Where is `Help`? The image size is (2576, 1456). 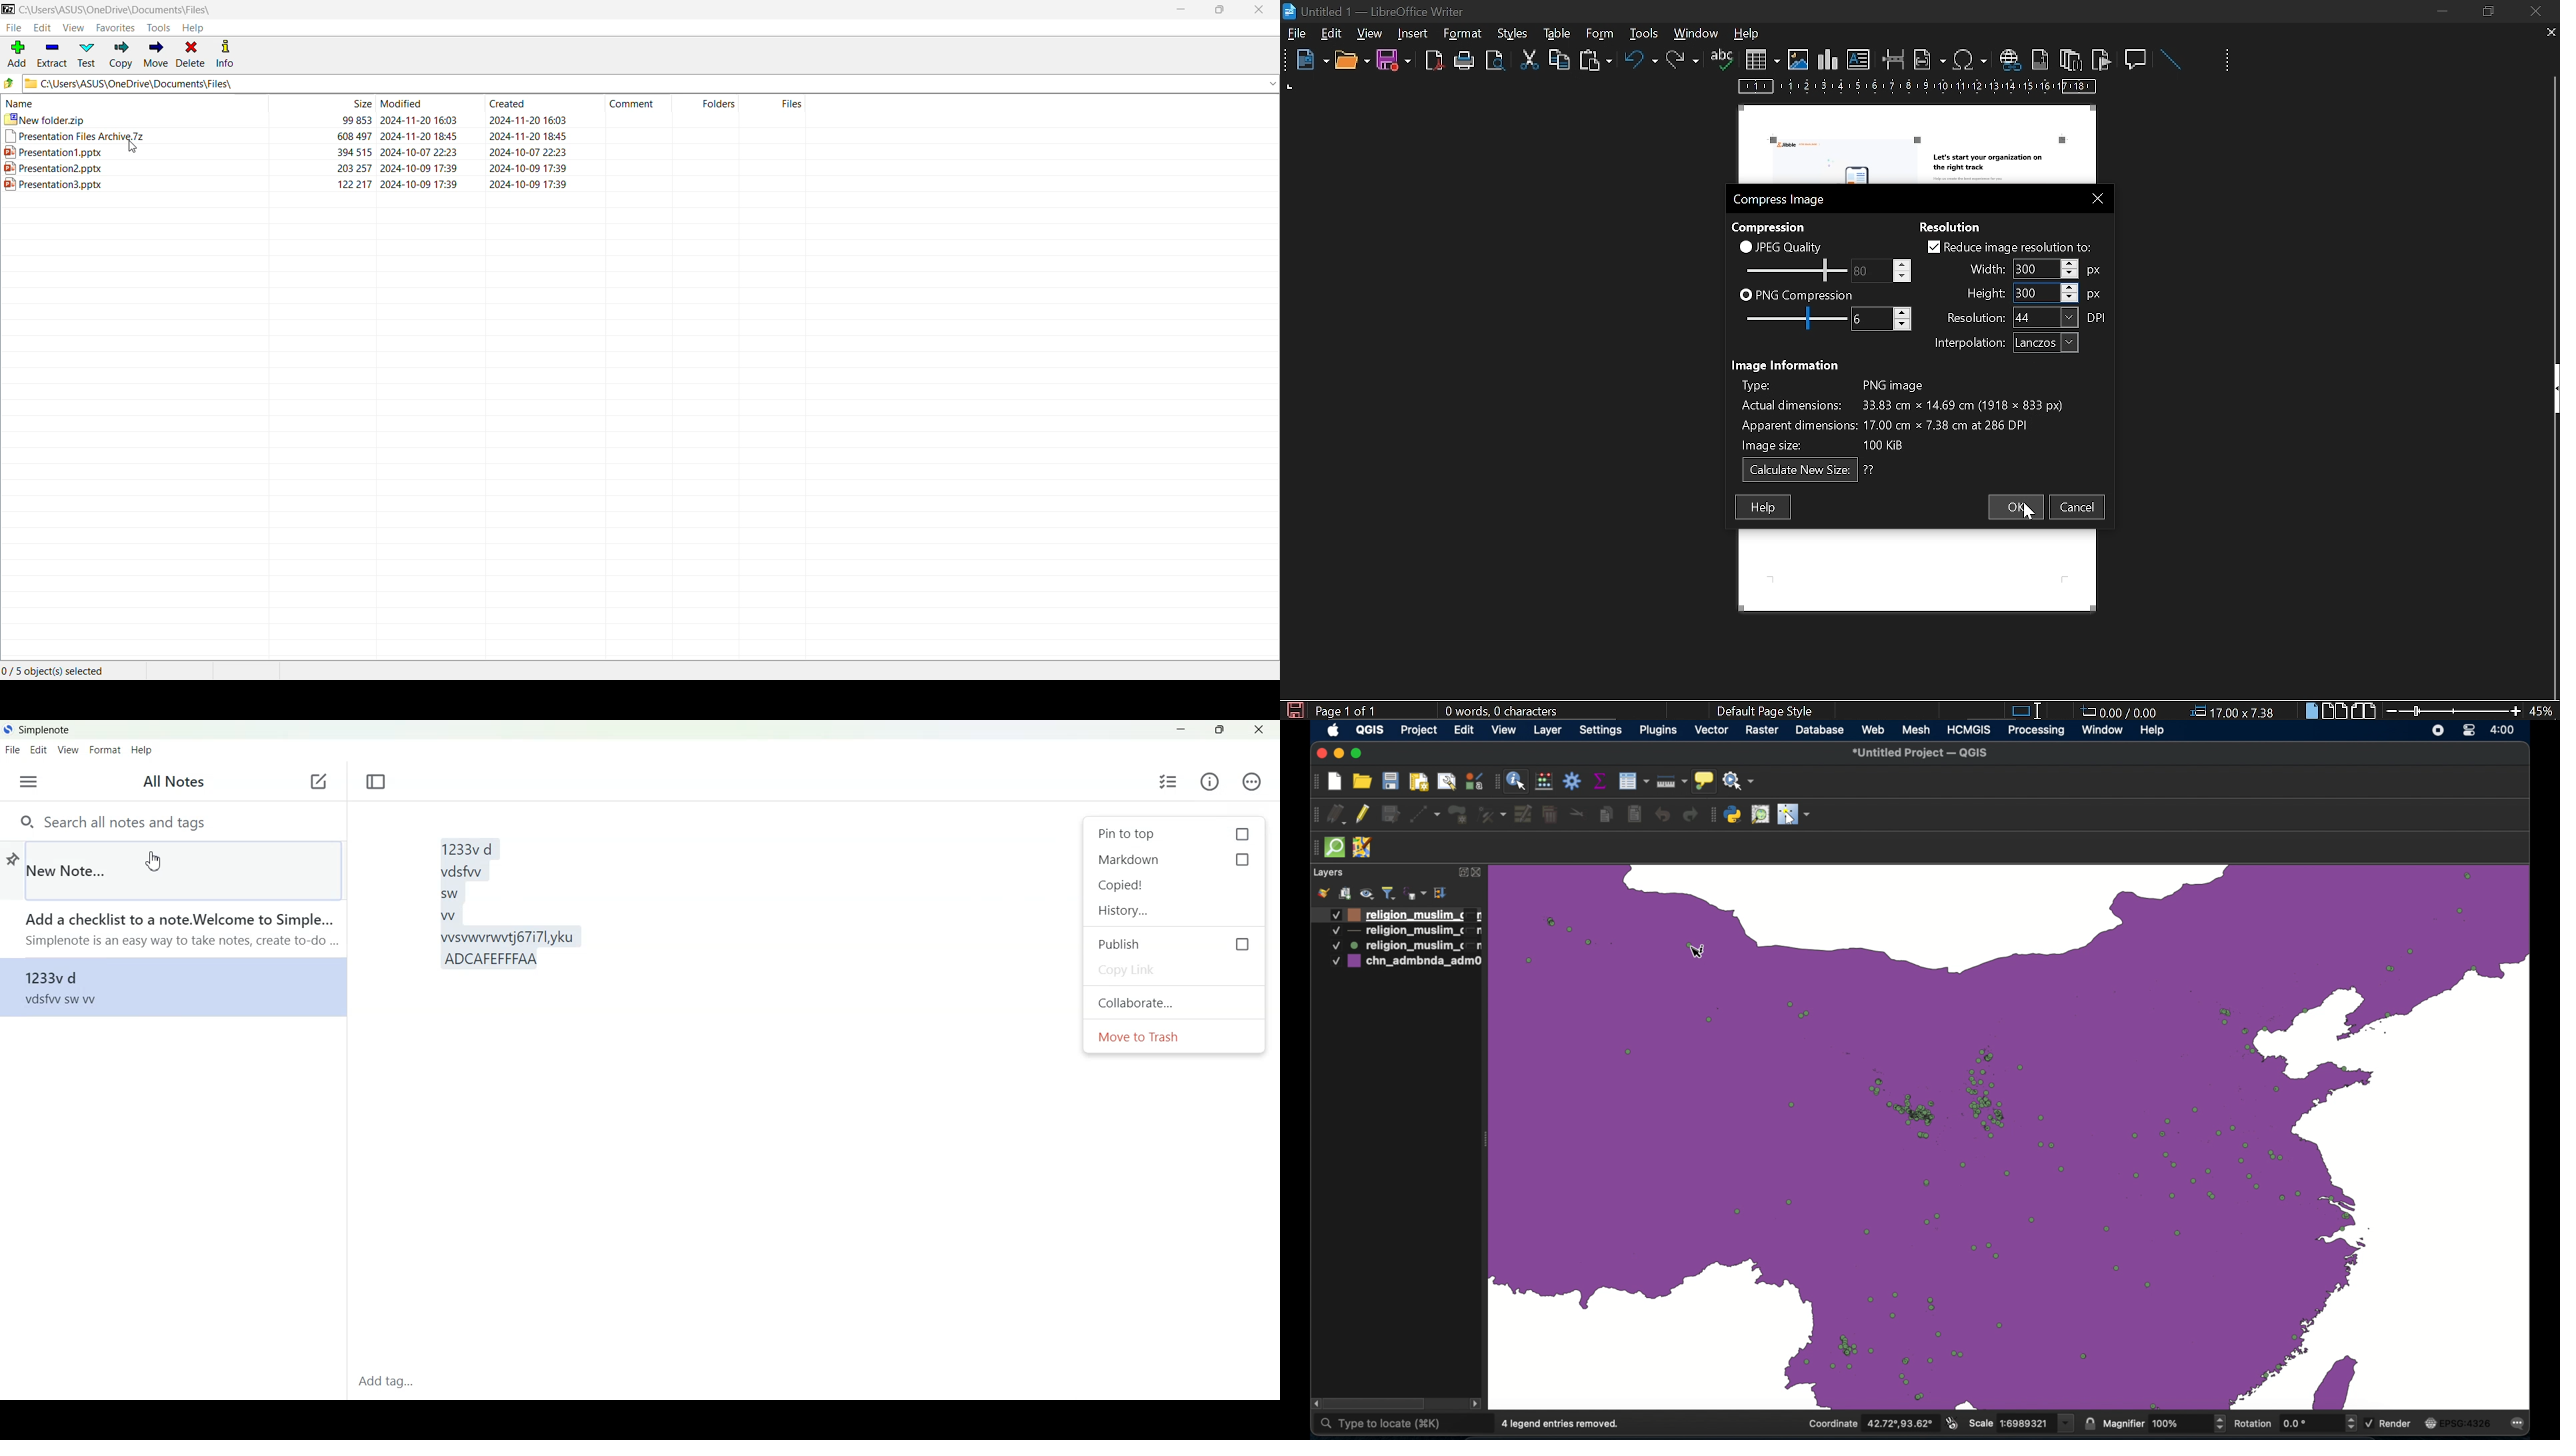
Help is located at coordinates (144, 751).